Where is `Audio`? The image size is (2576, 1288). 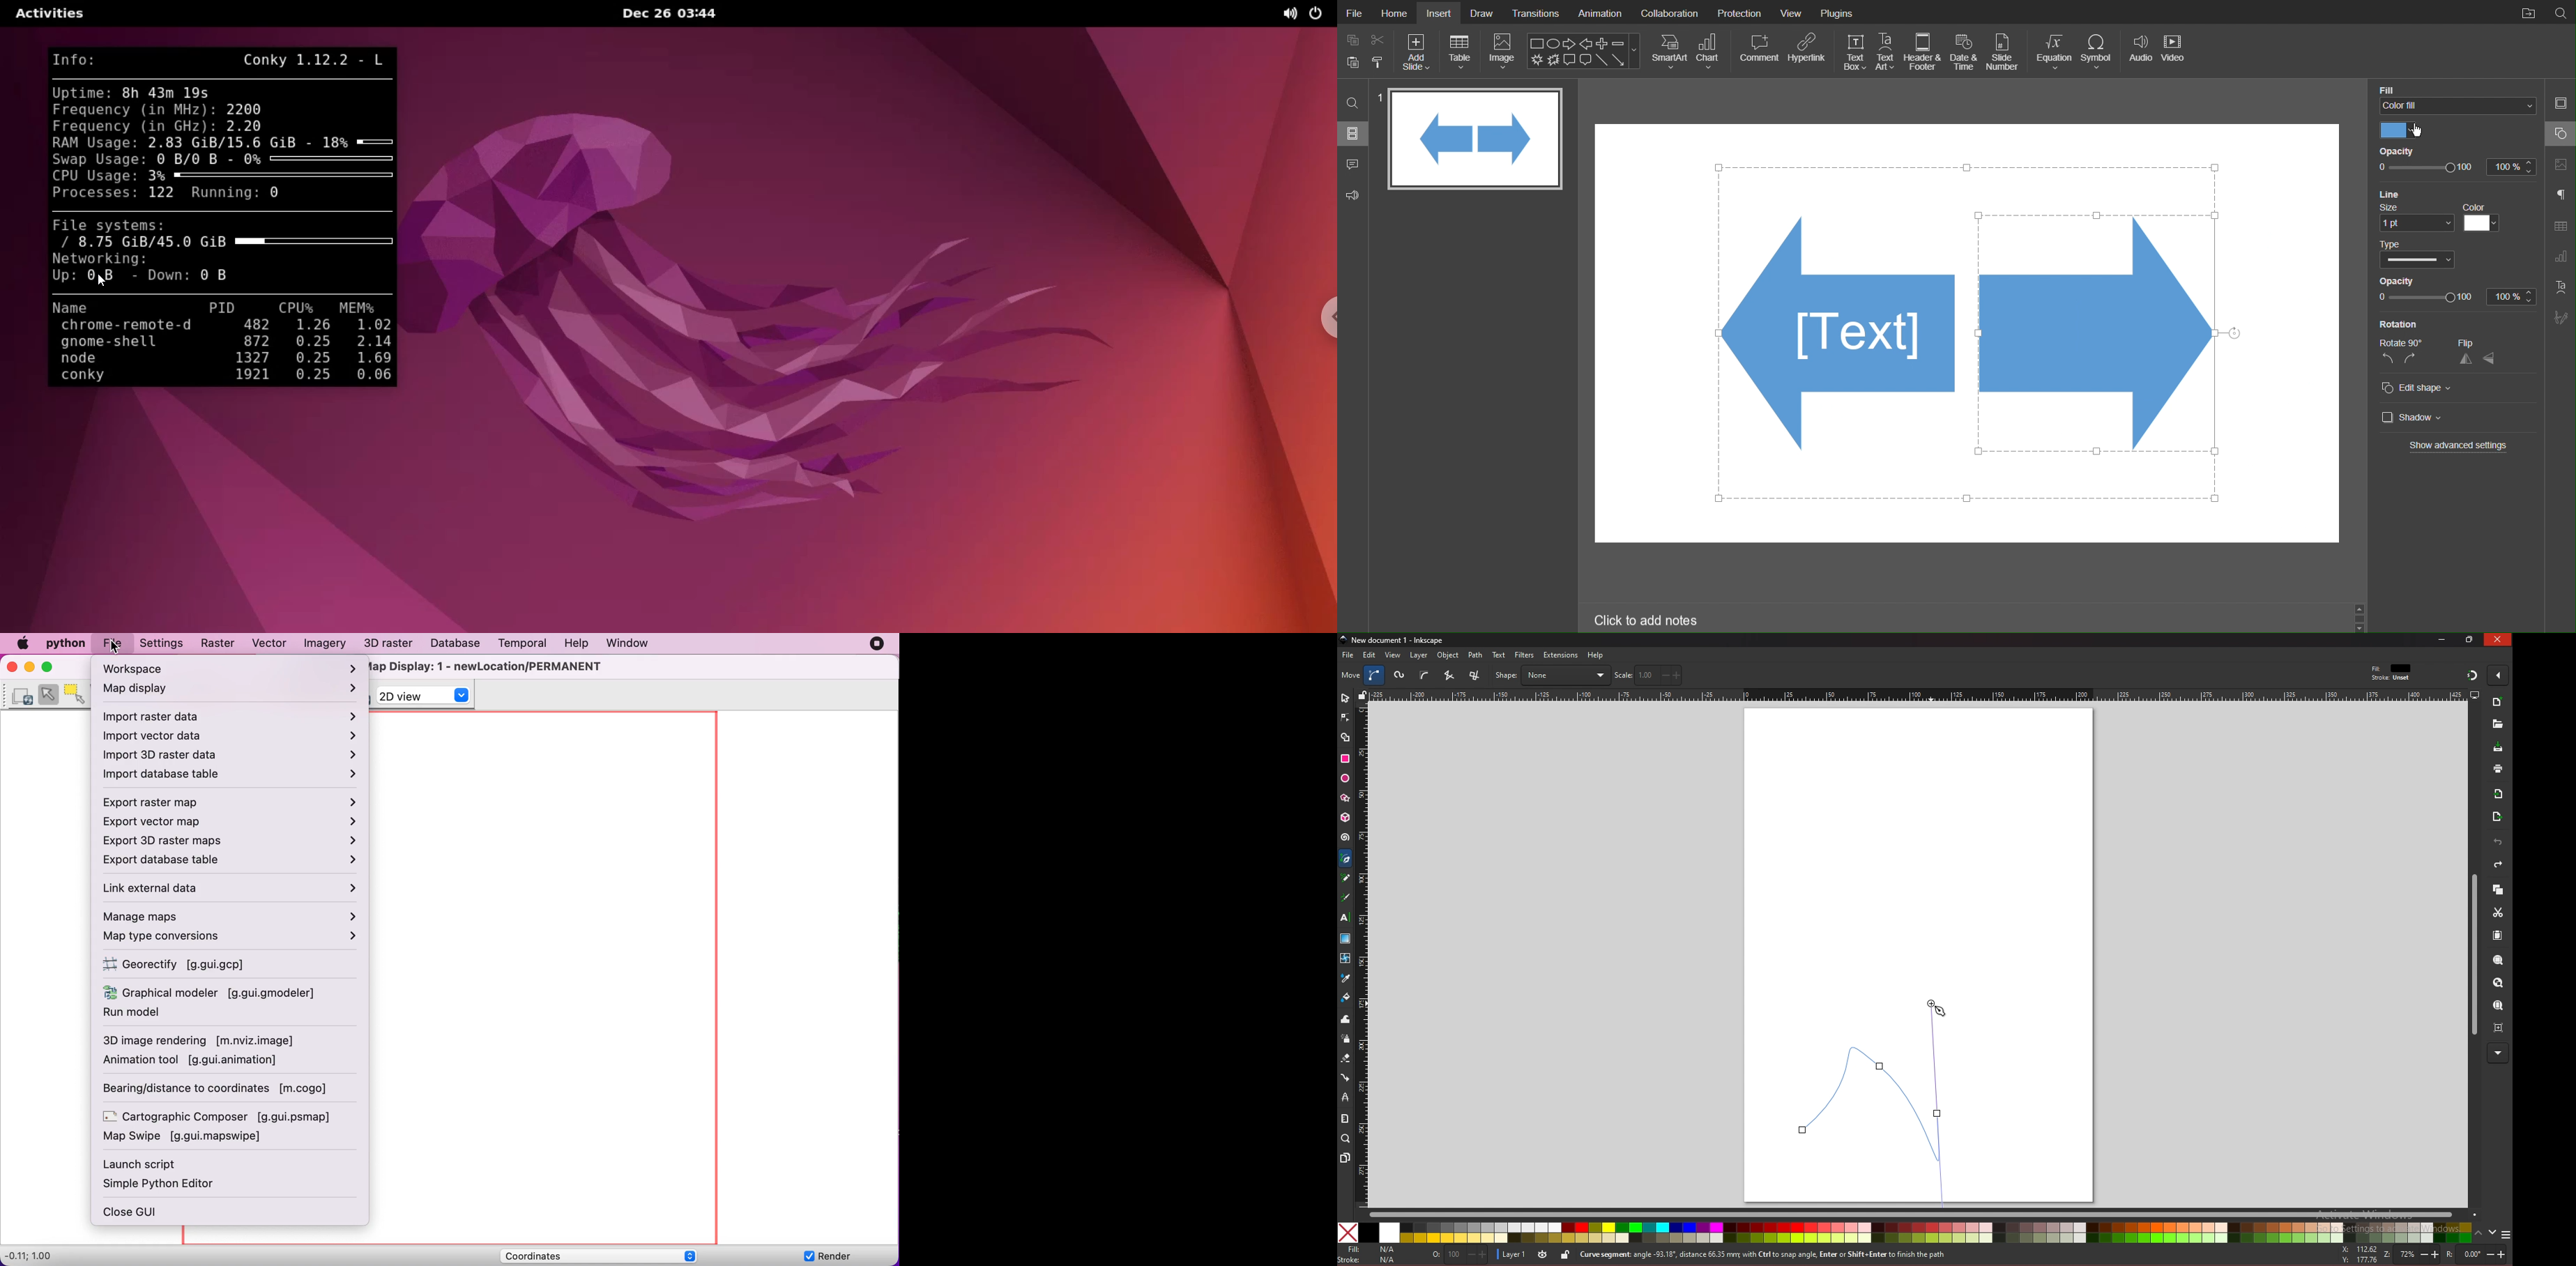 Audio is located at coordinates (2139, 51).